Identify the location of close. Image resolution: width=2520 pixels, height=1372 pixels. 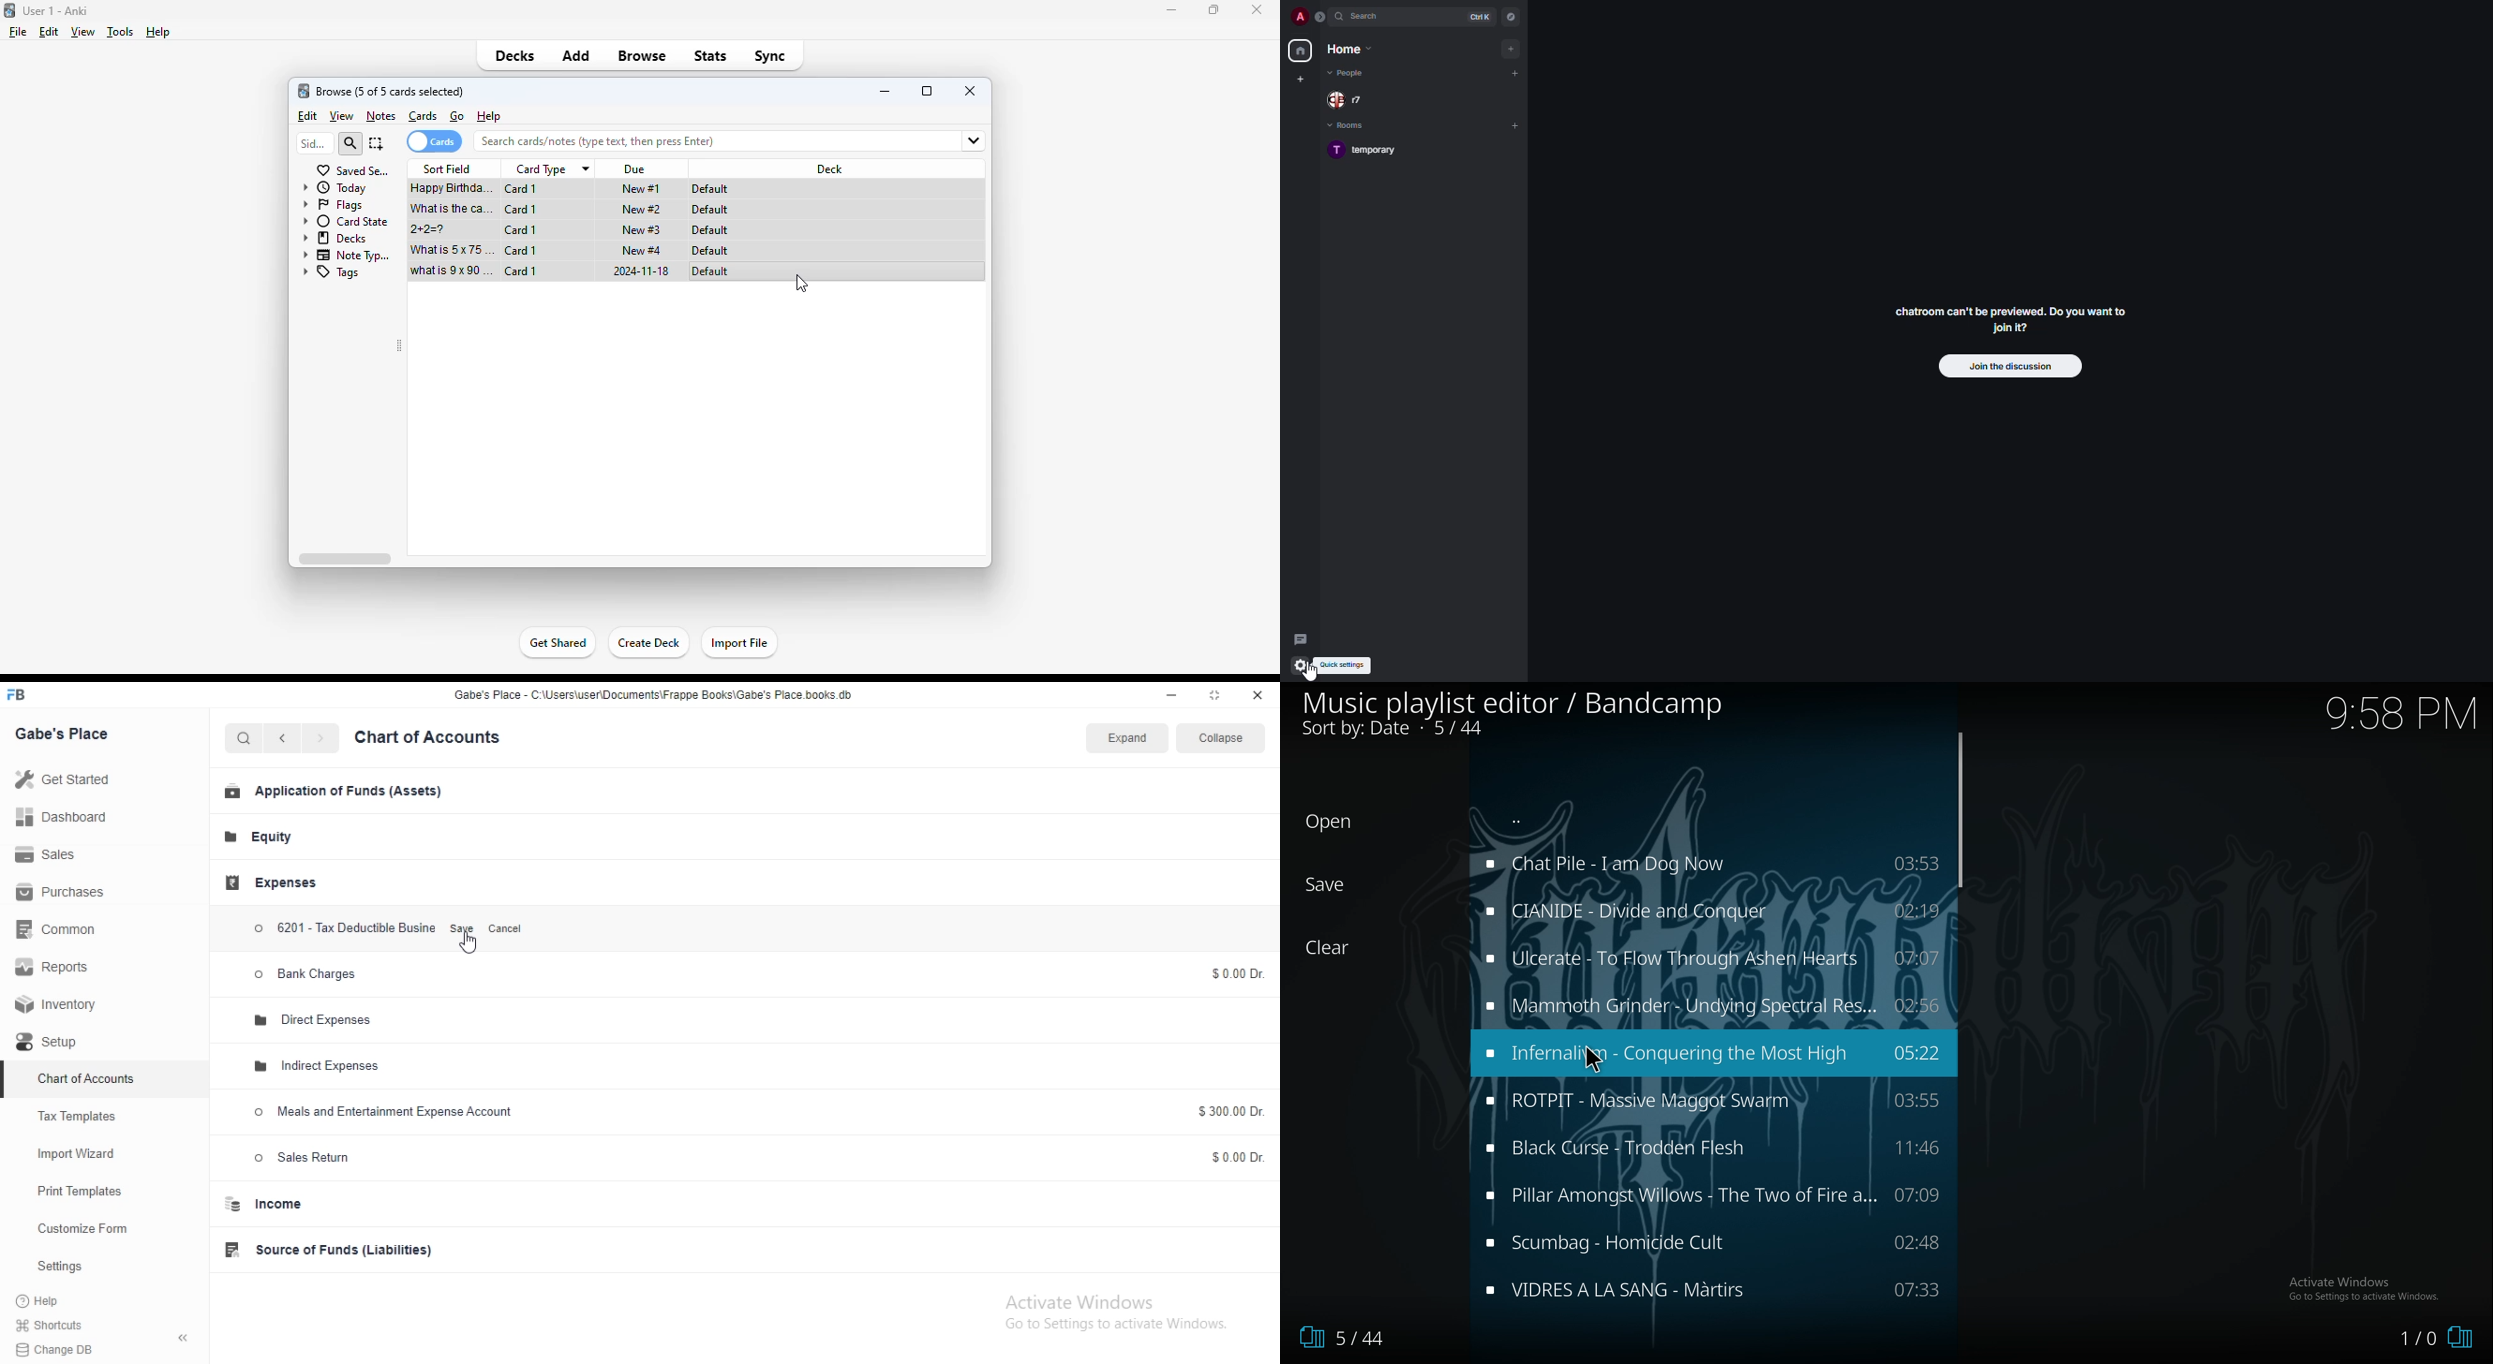
(971, 90).